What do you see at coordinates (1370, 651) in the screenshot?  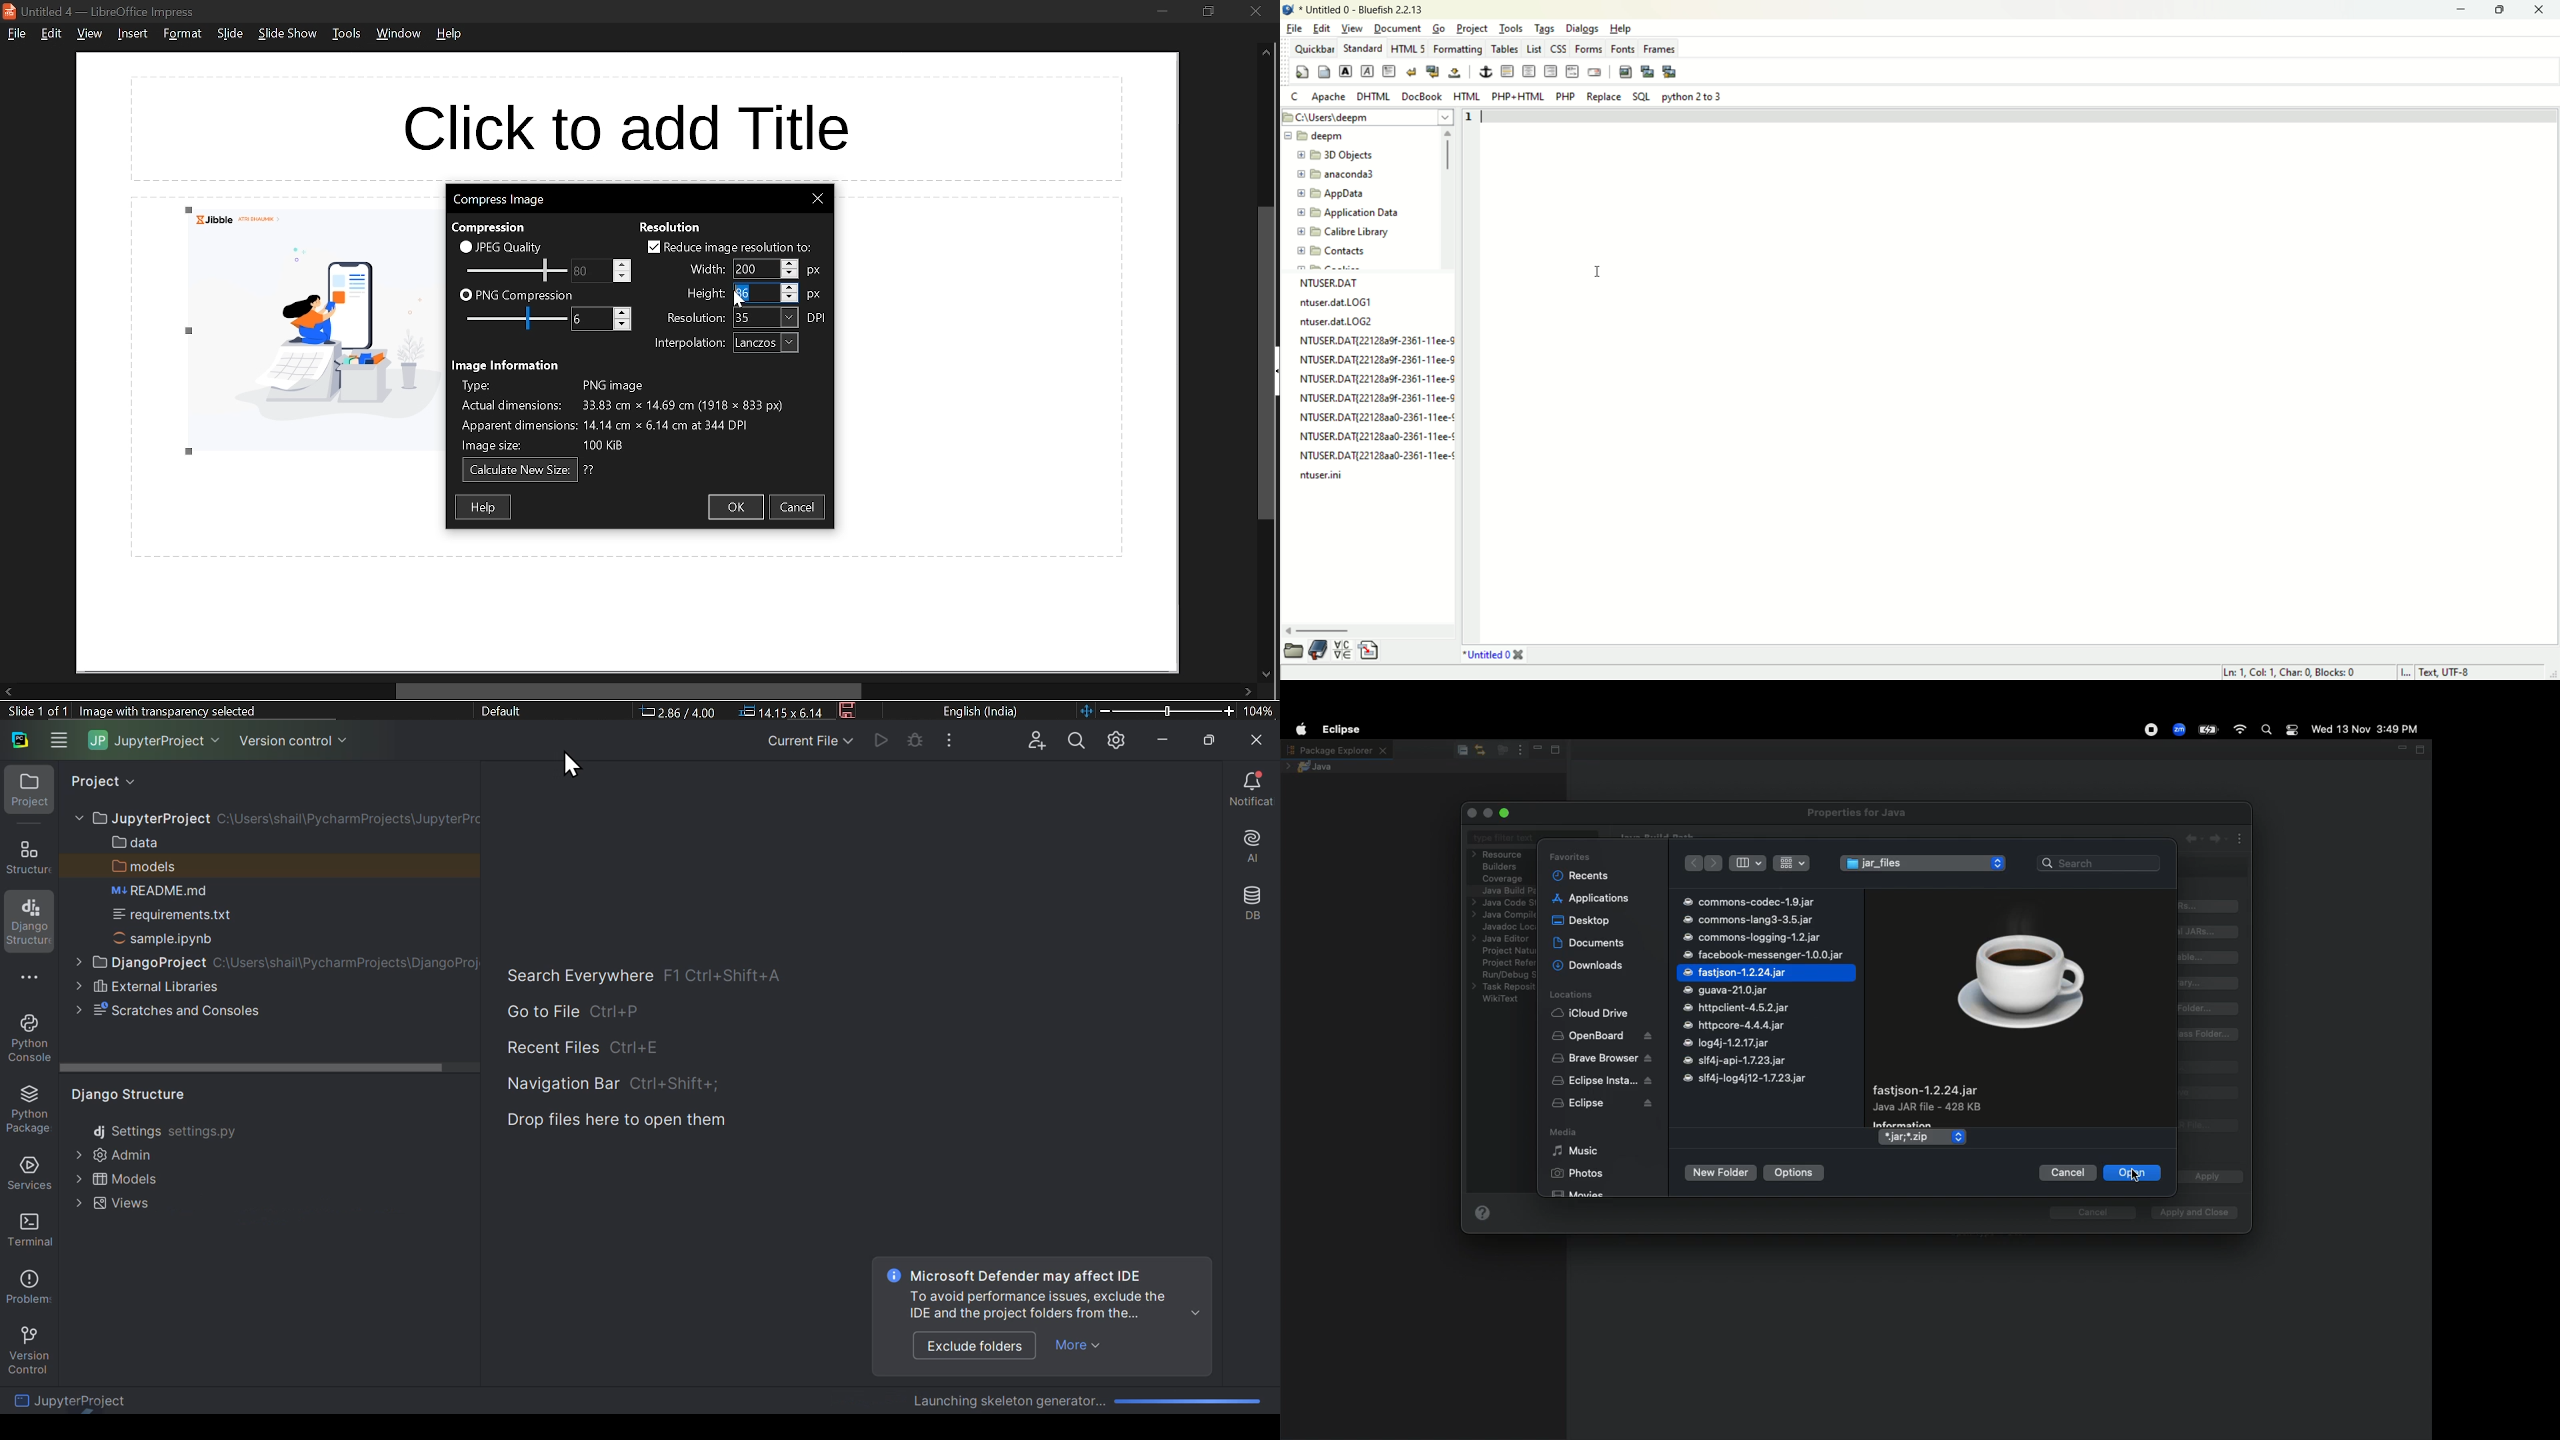 I see `snippet` at bounding box center [1370, 651].